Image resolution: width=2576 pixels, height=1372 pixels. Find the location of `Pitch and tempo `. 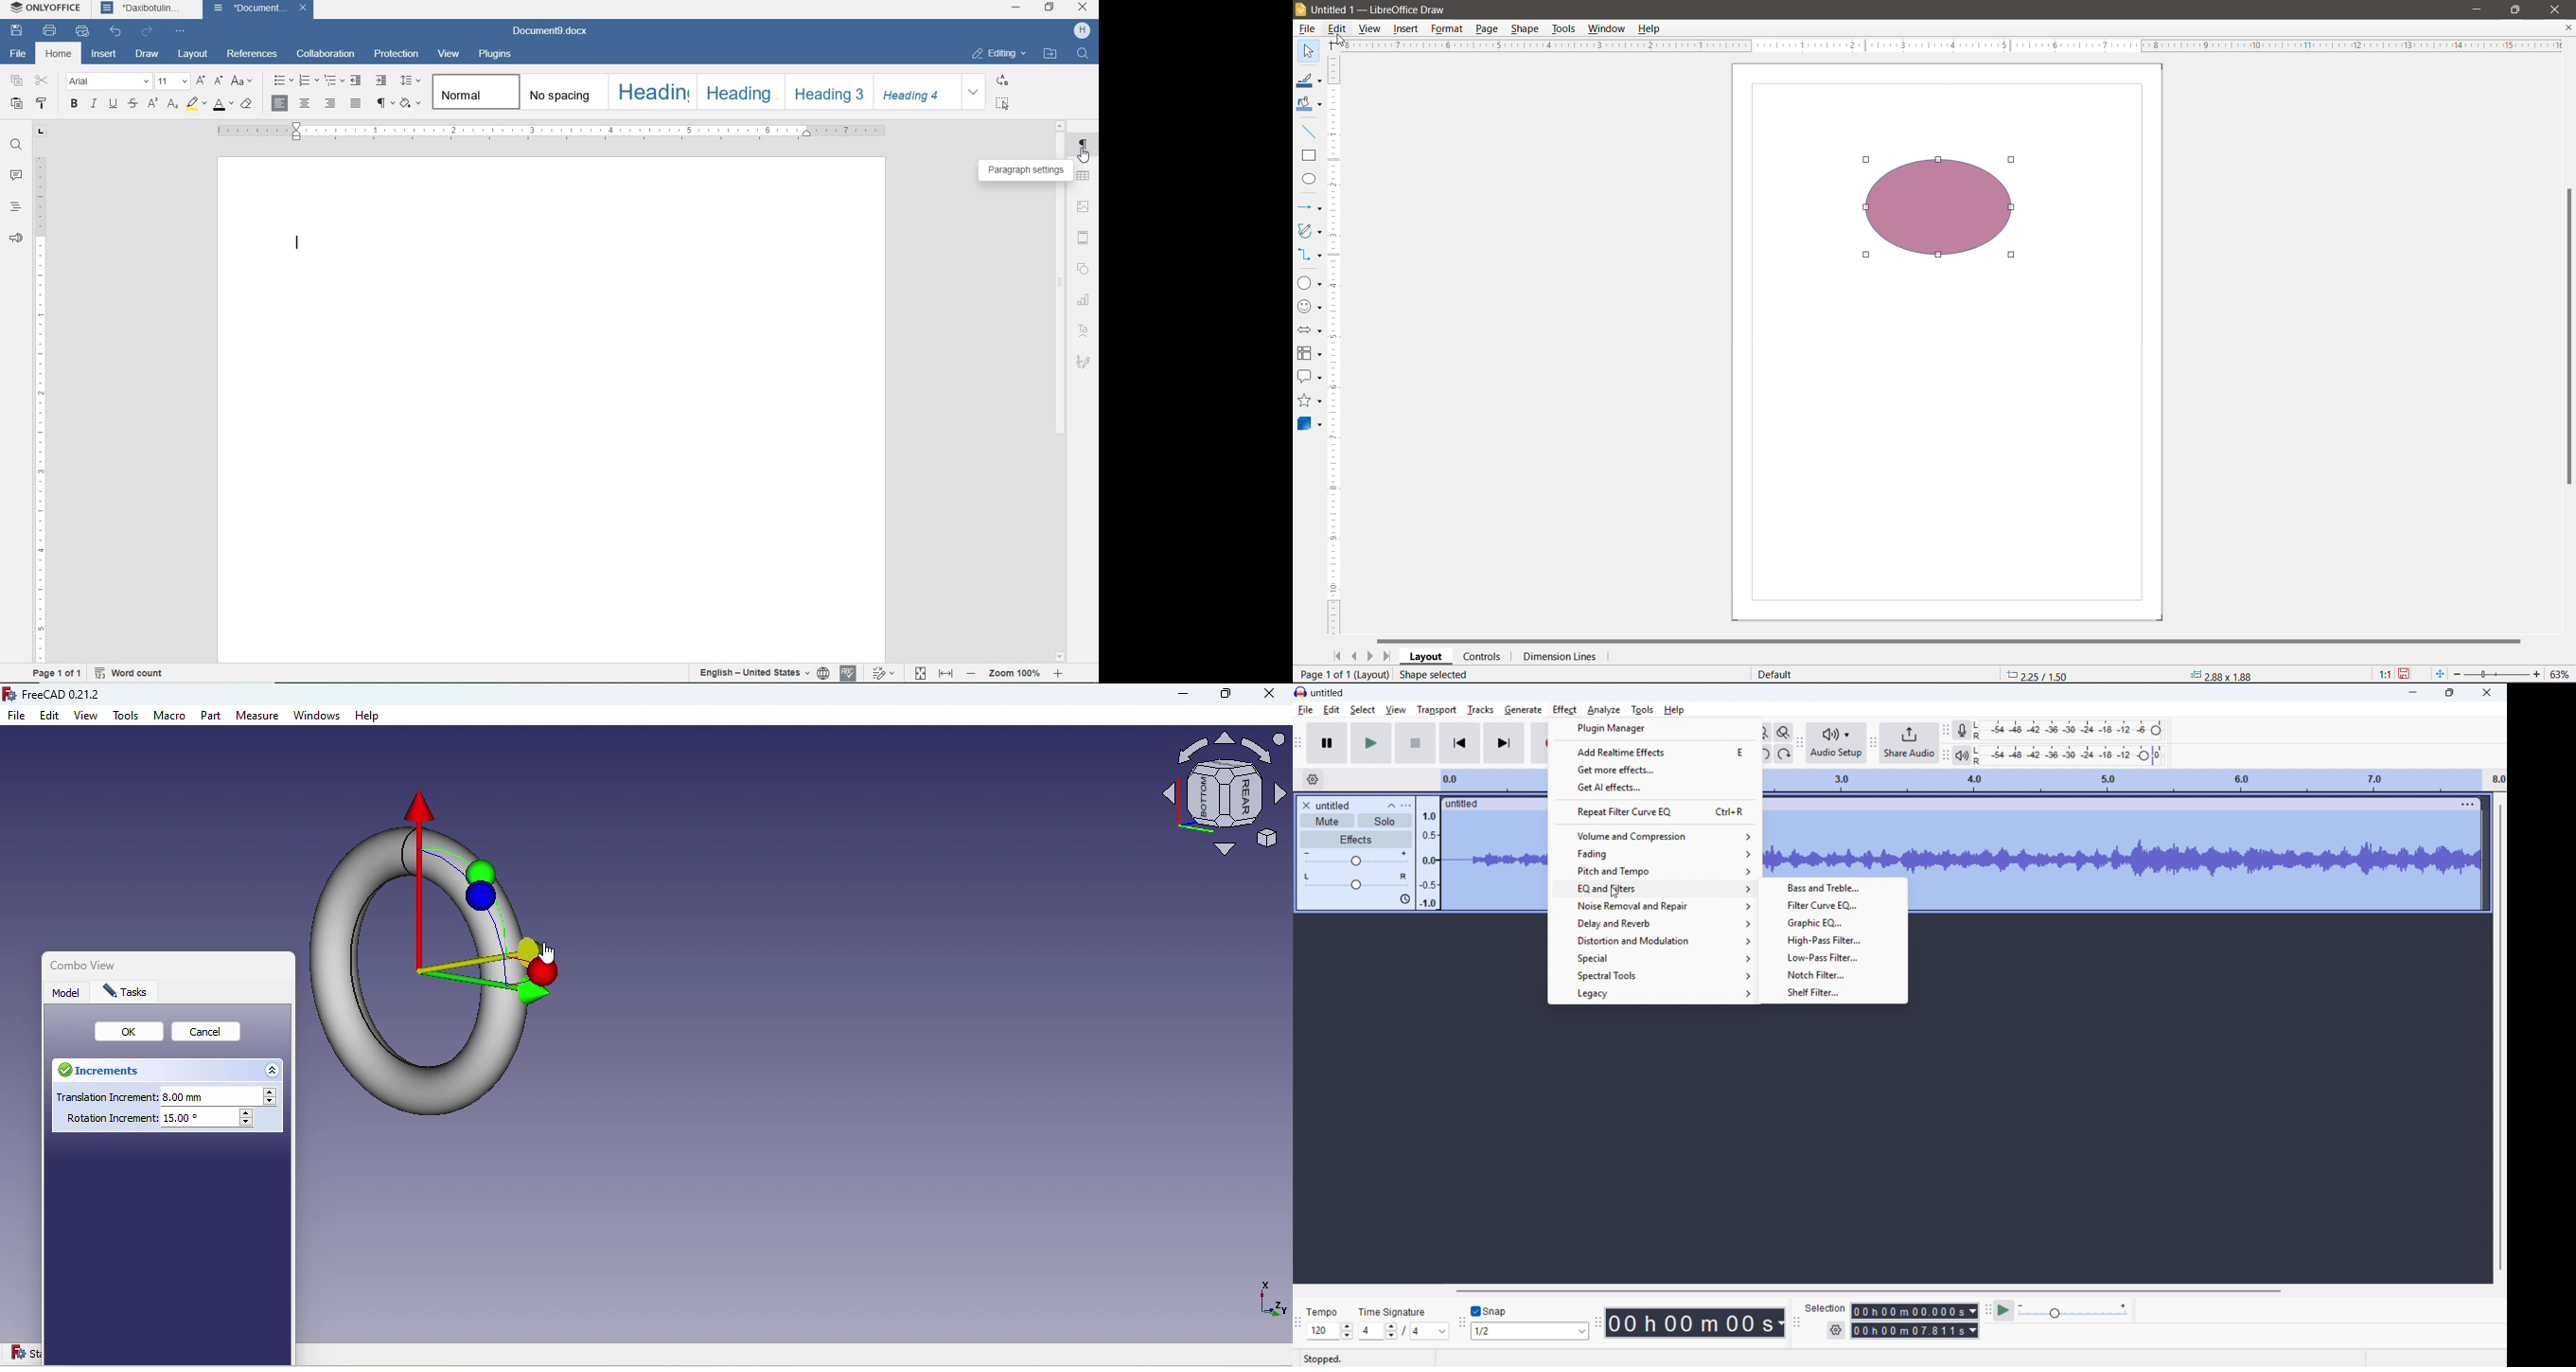

Pitch and tempo  is located at coordinates (1657, 870).